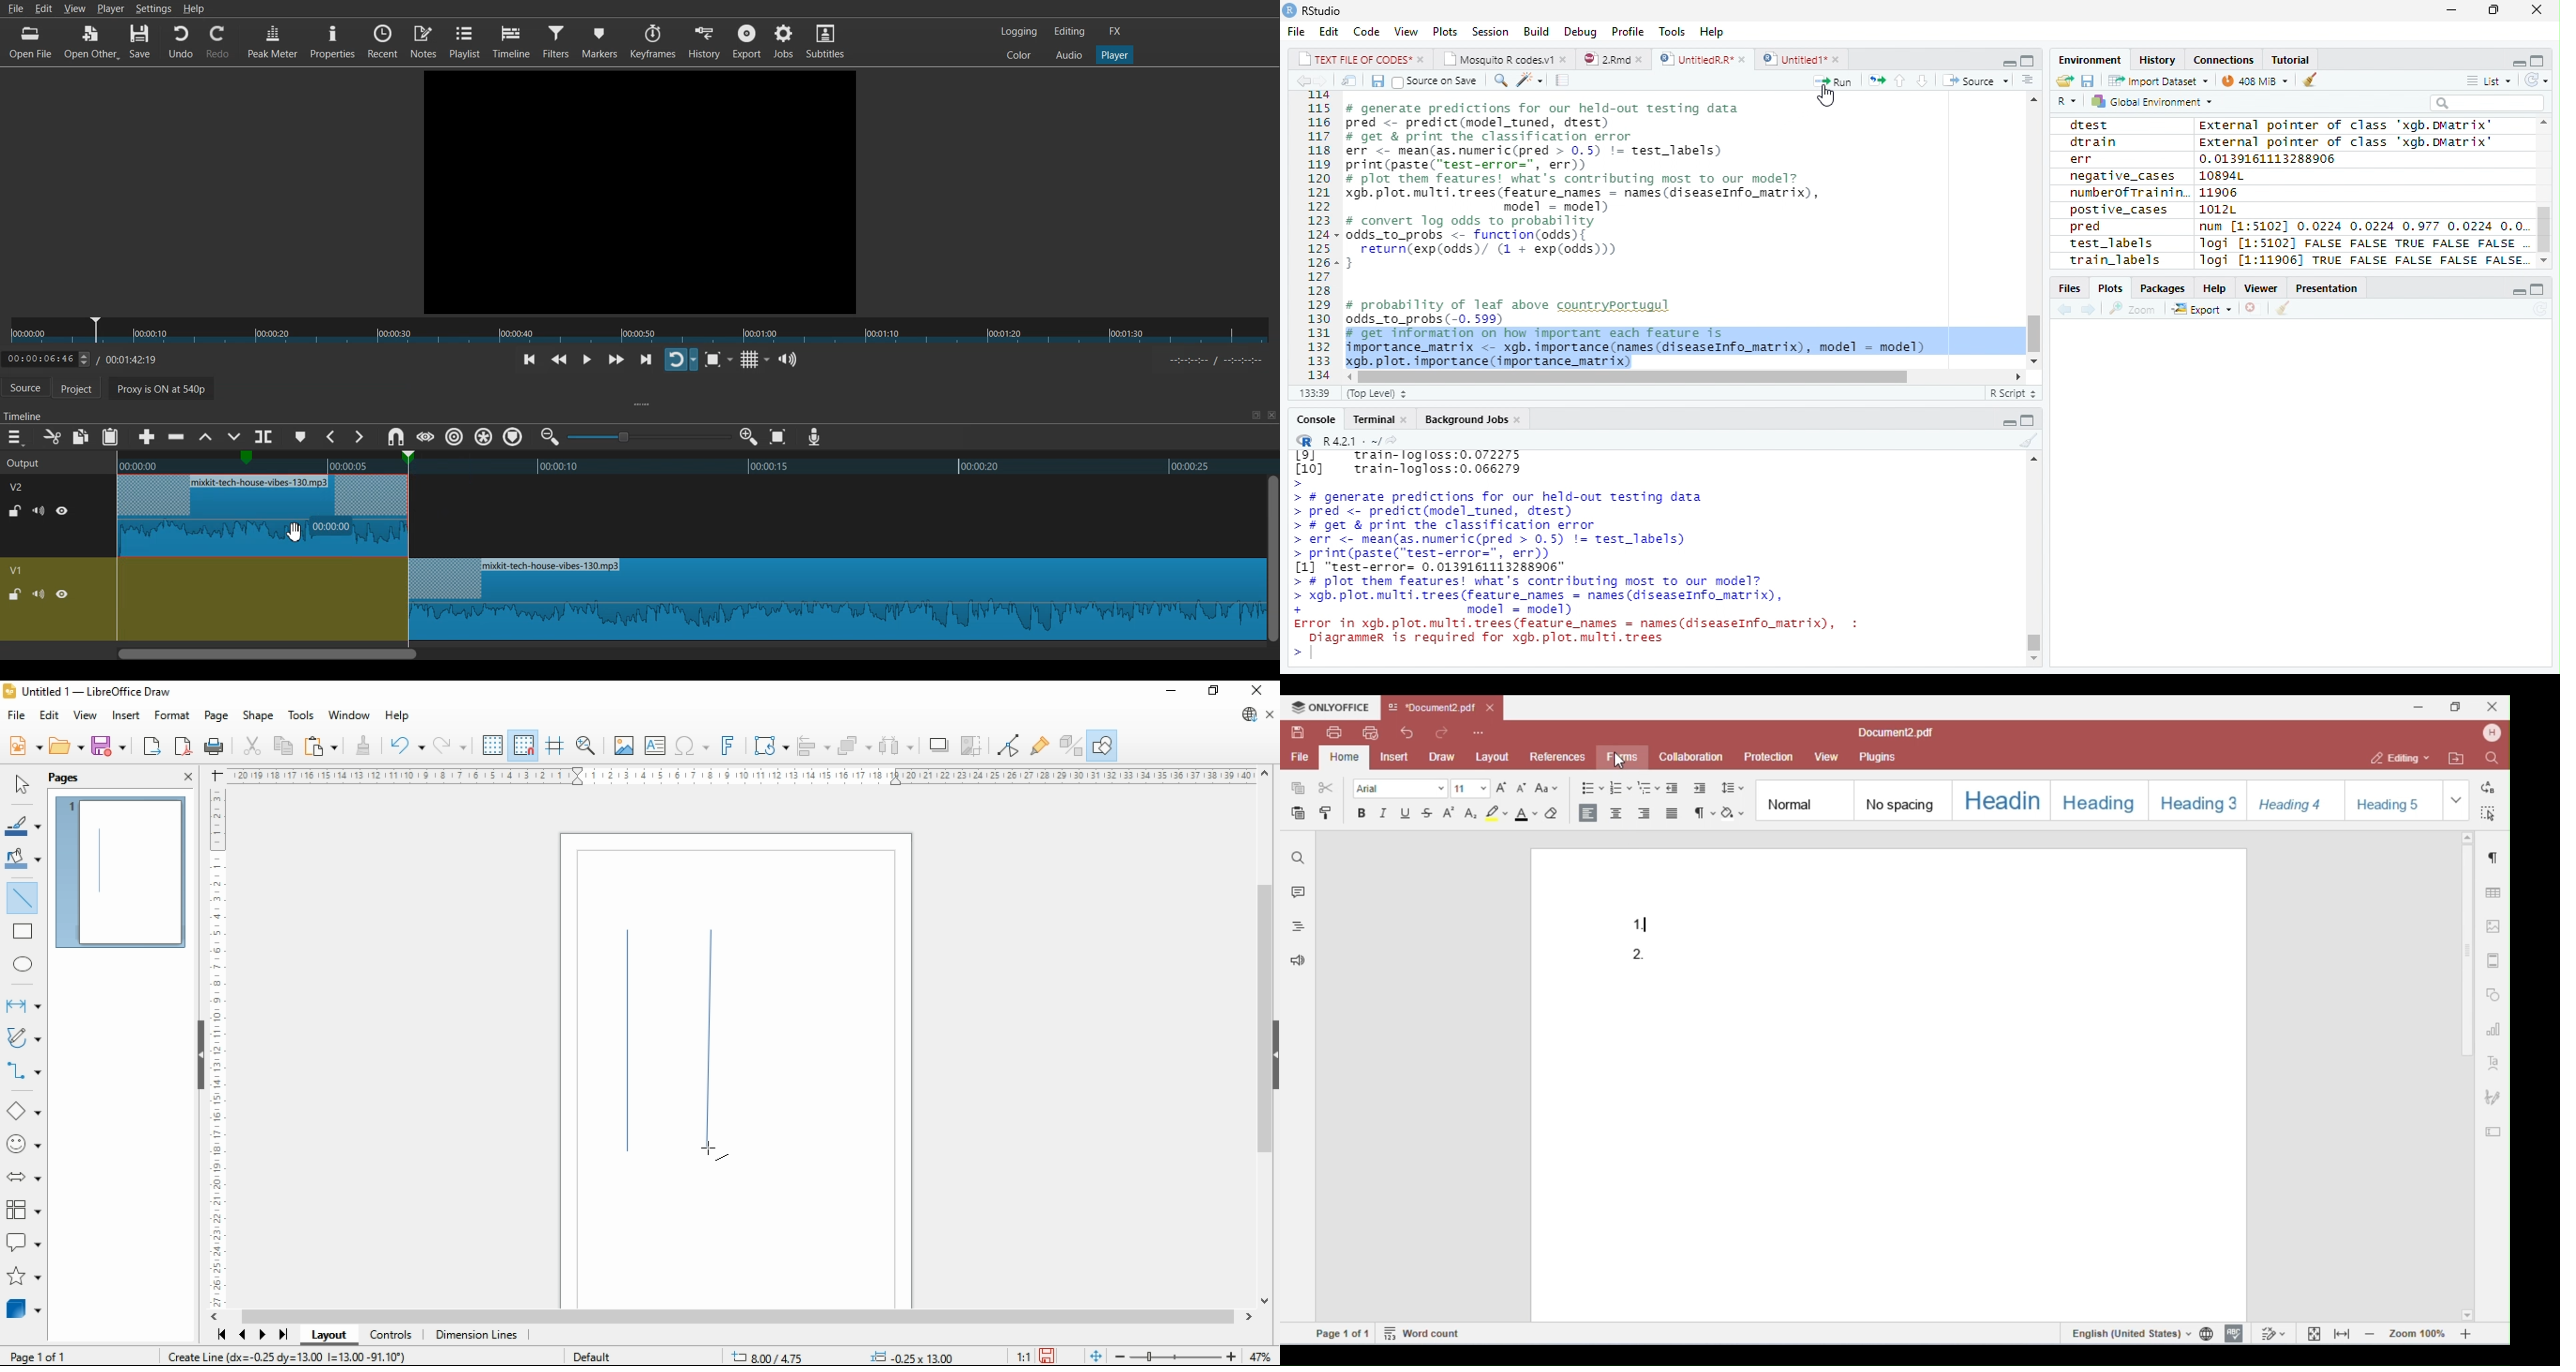  I want to click on insert, so click(127, 715).